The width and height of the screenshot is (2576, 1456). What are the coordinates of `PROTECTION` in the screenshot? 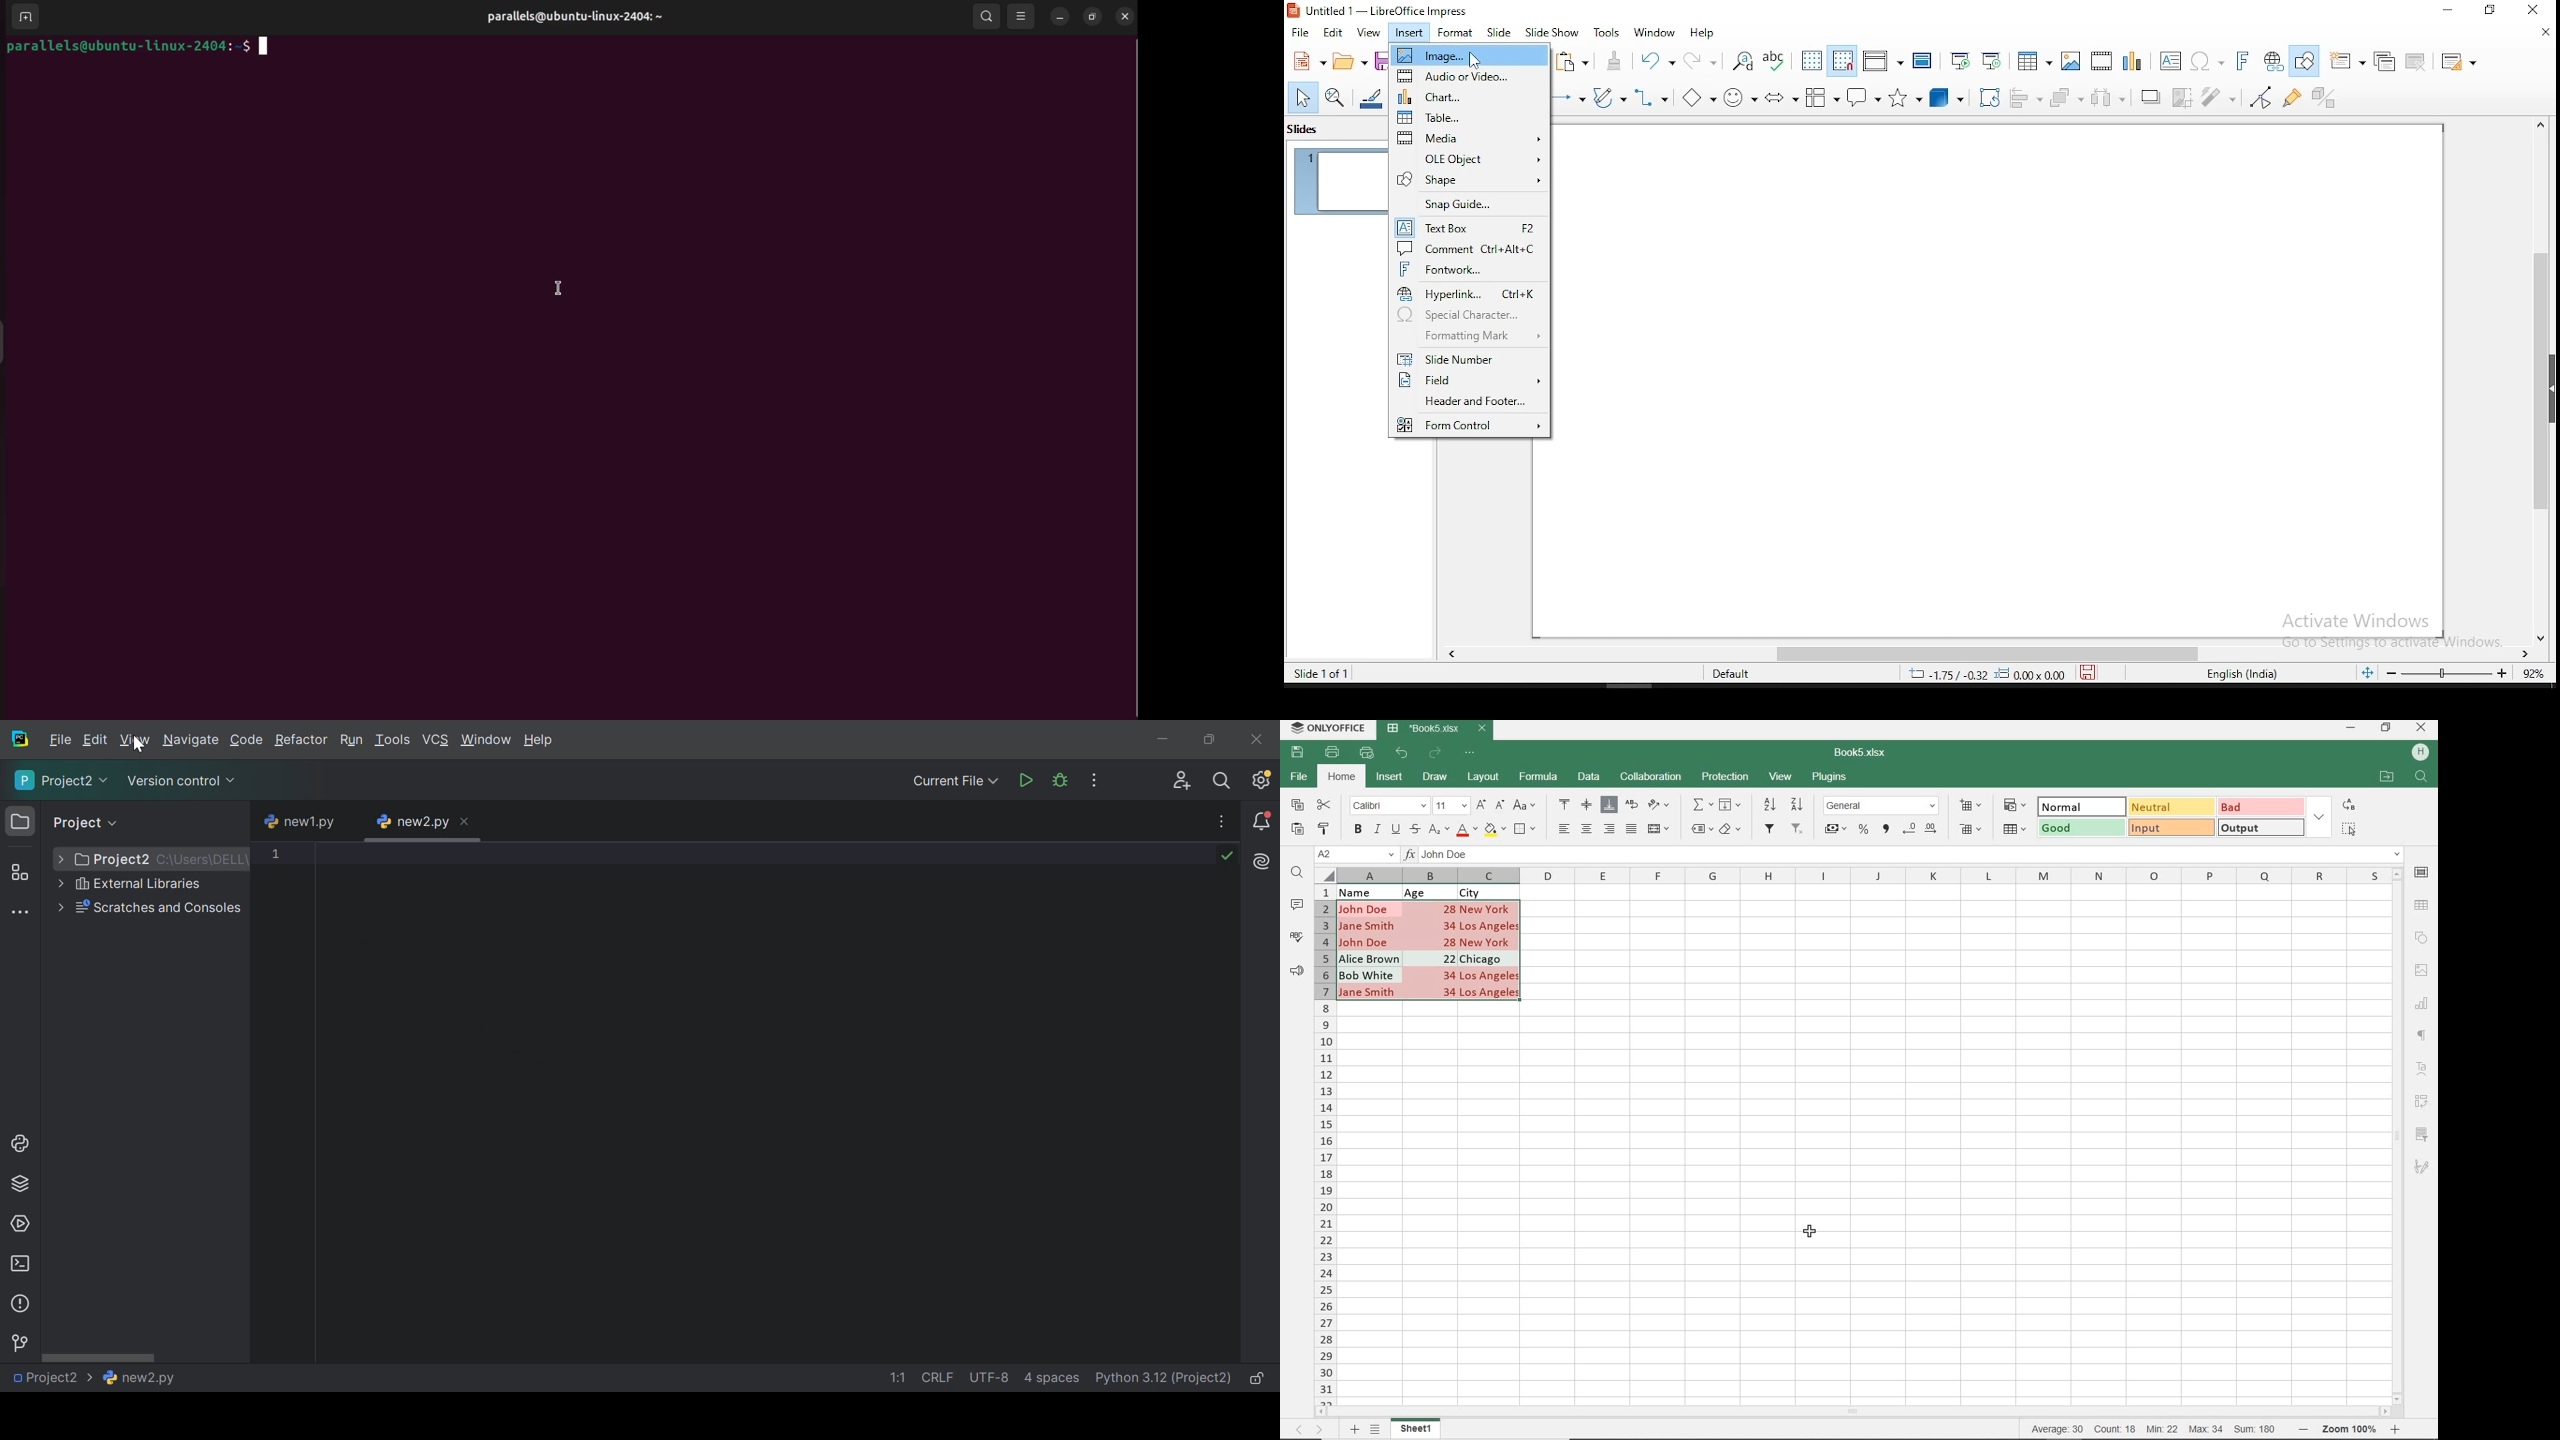 It's located at (1726, 777).